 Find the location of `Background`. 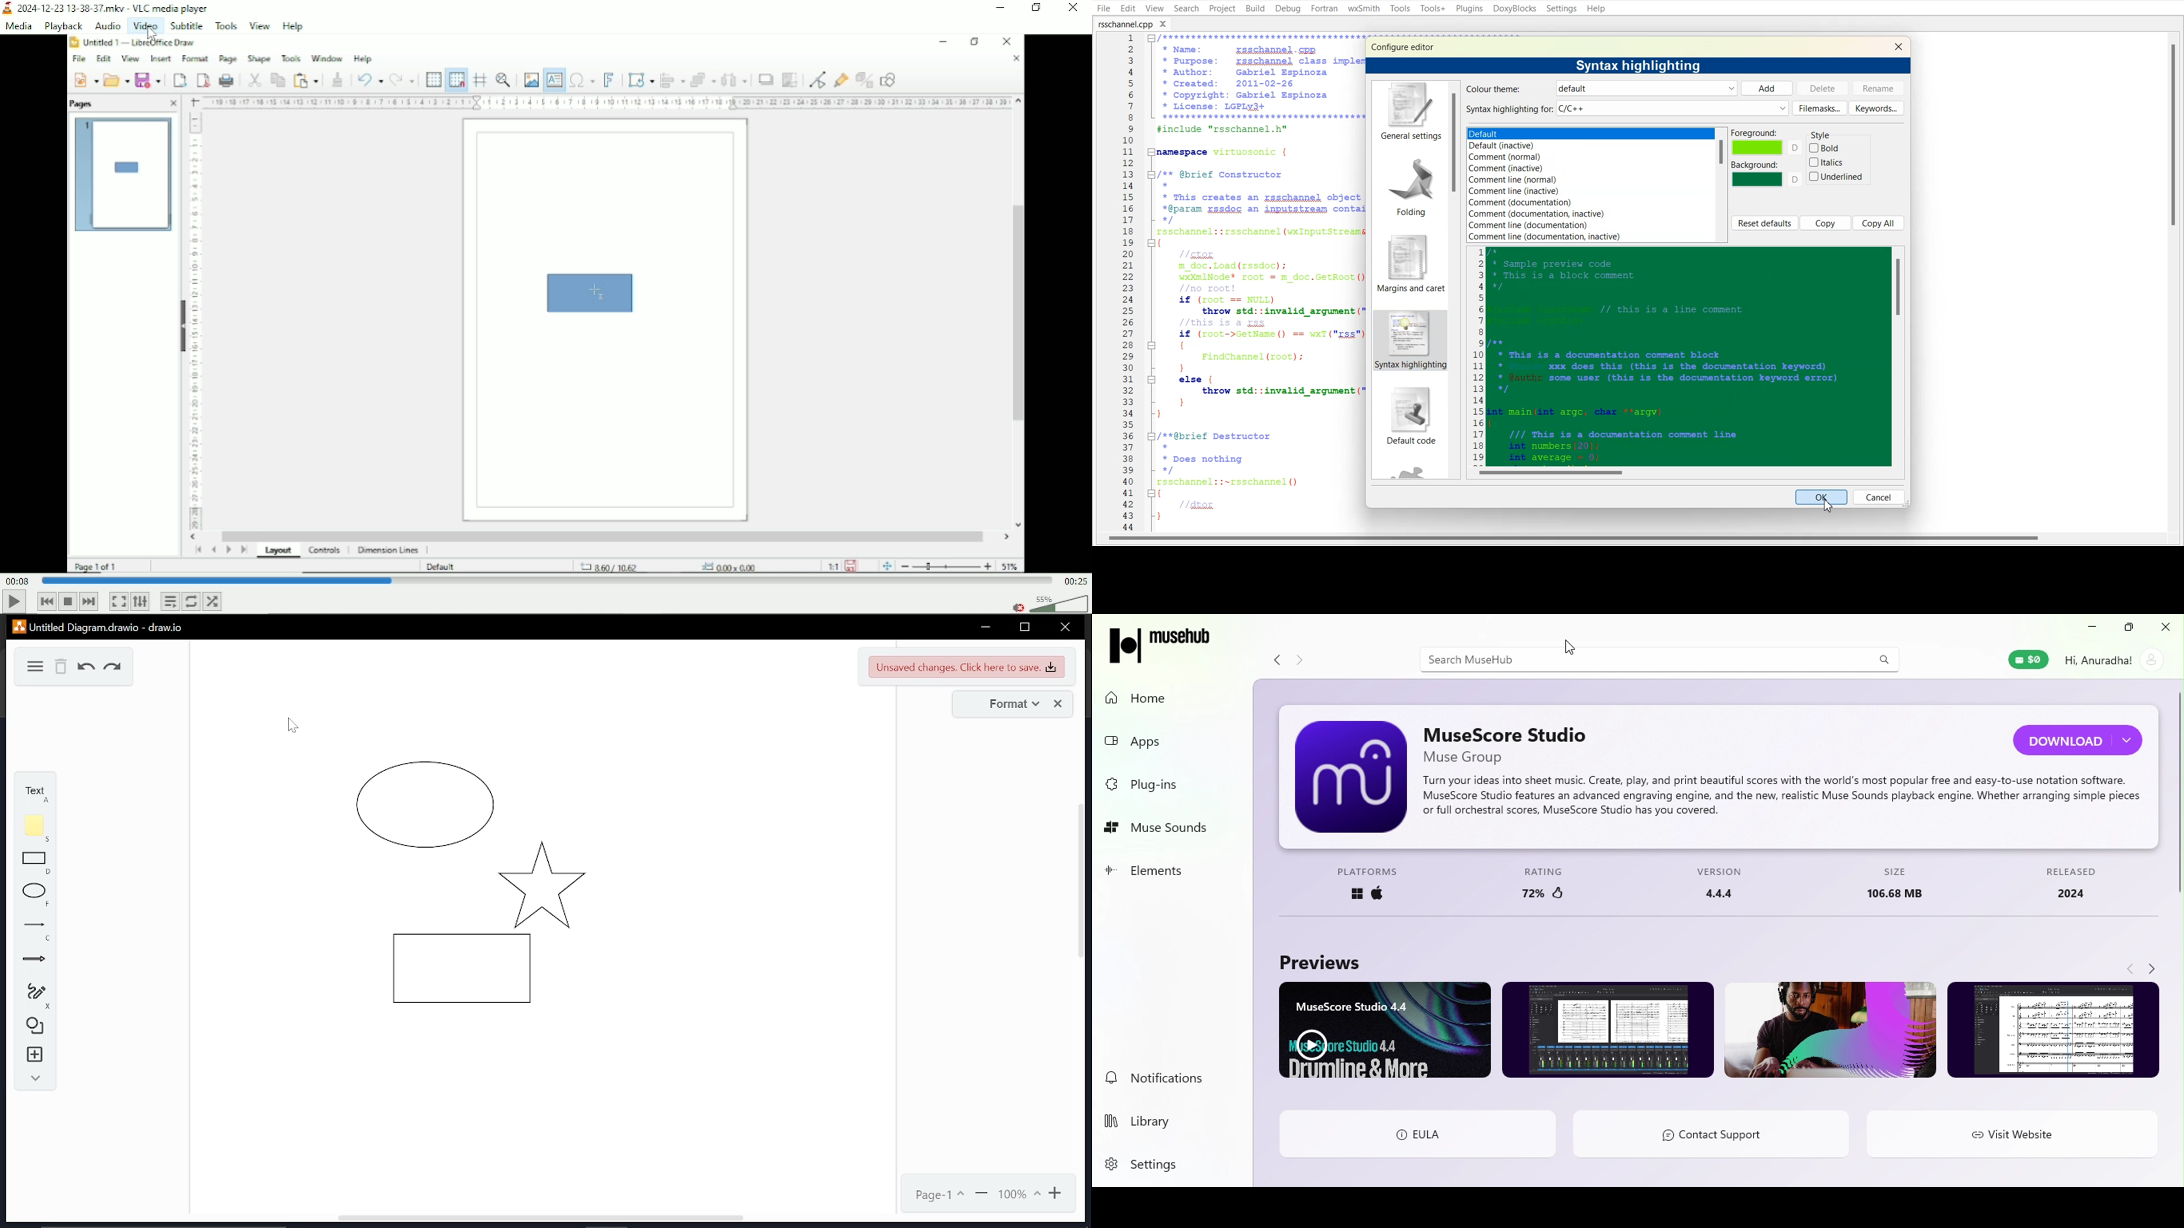

Background is located at coordinates (1767, 174).